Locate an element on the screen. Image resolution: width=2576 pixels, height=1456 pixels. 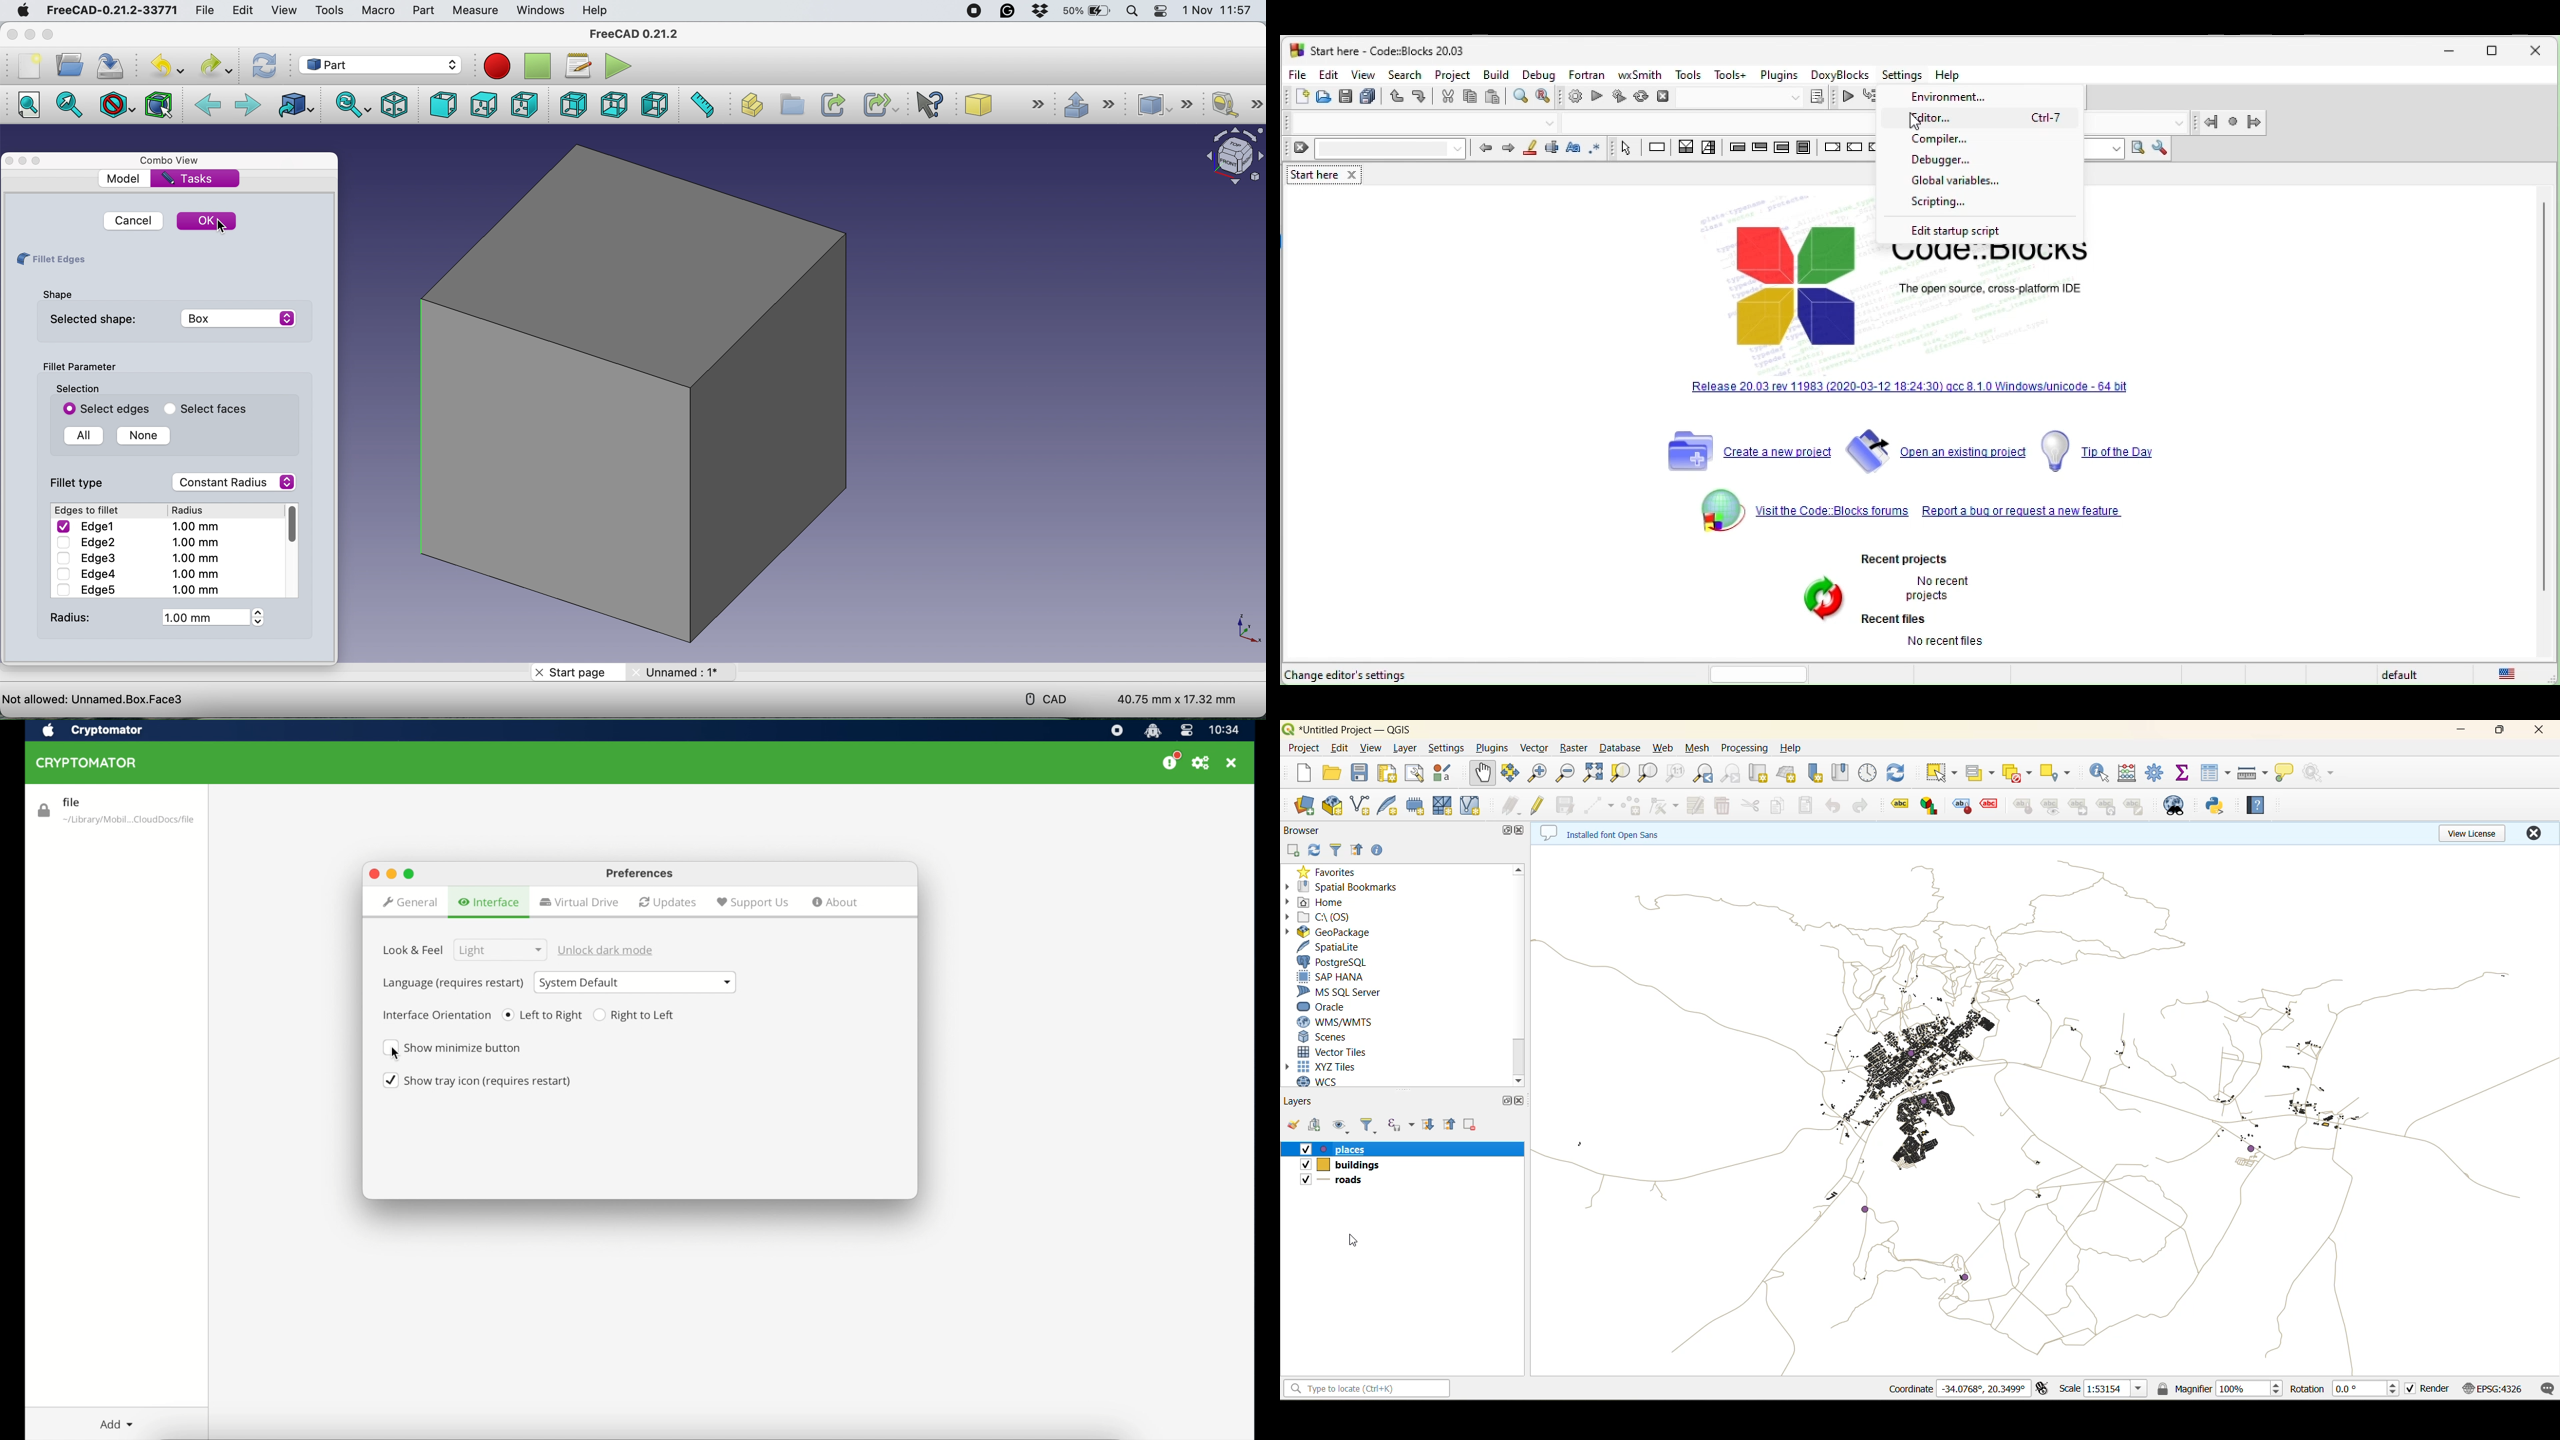
Tasks is located at coordinates (189, 178).